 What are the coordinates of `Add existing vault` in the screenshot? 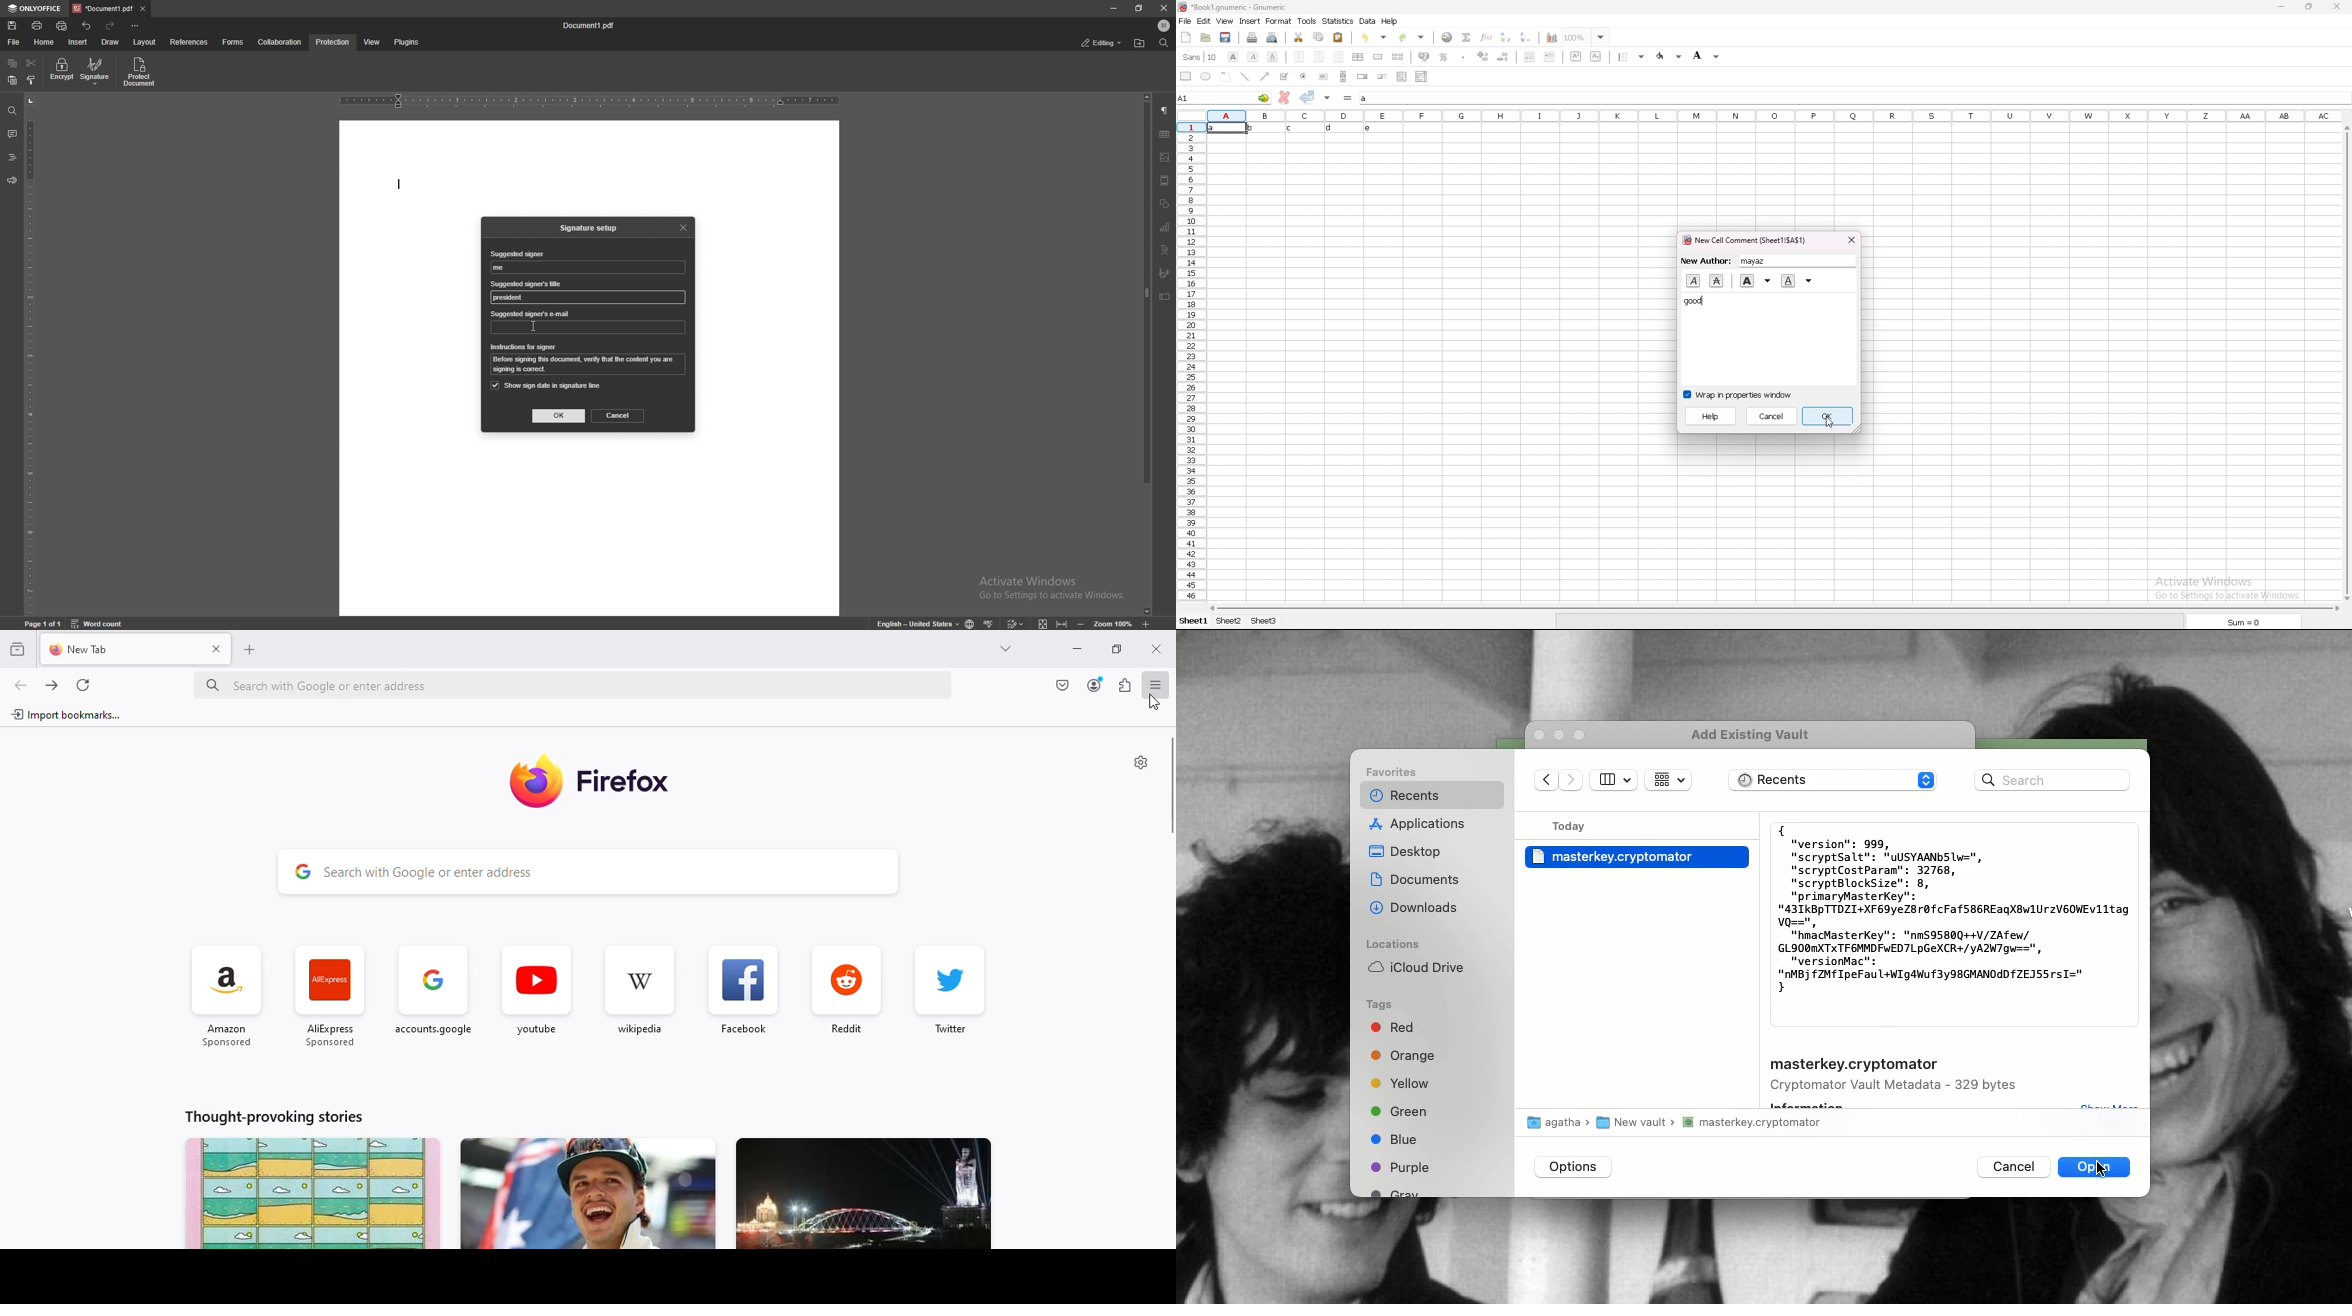 It's located at (1757, 735).